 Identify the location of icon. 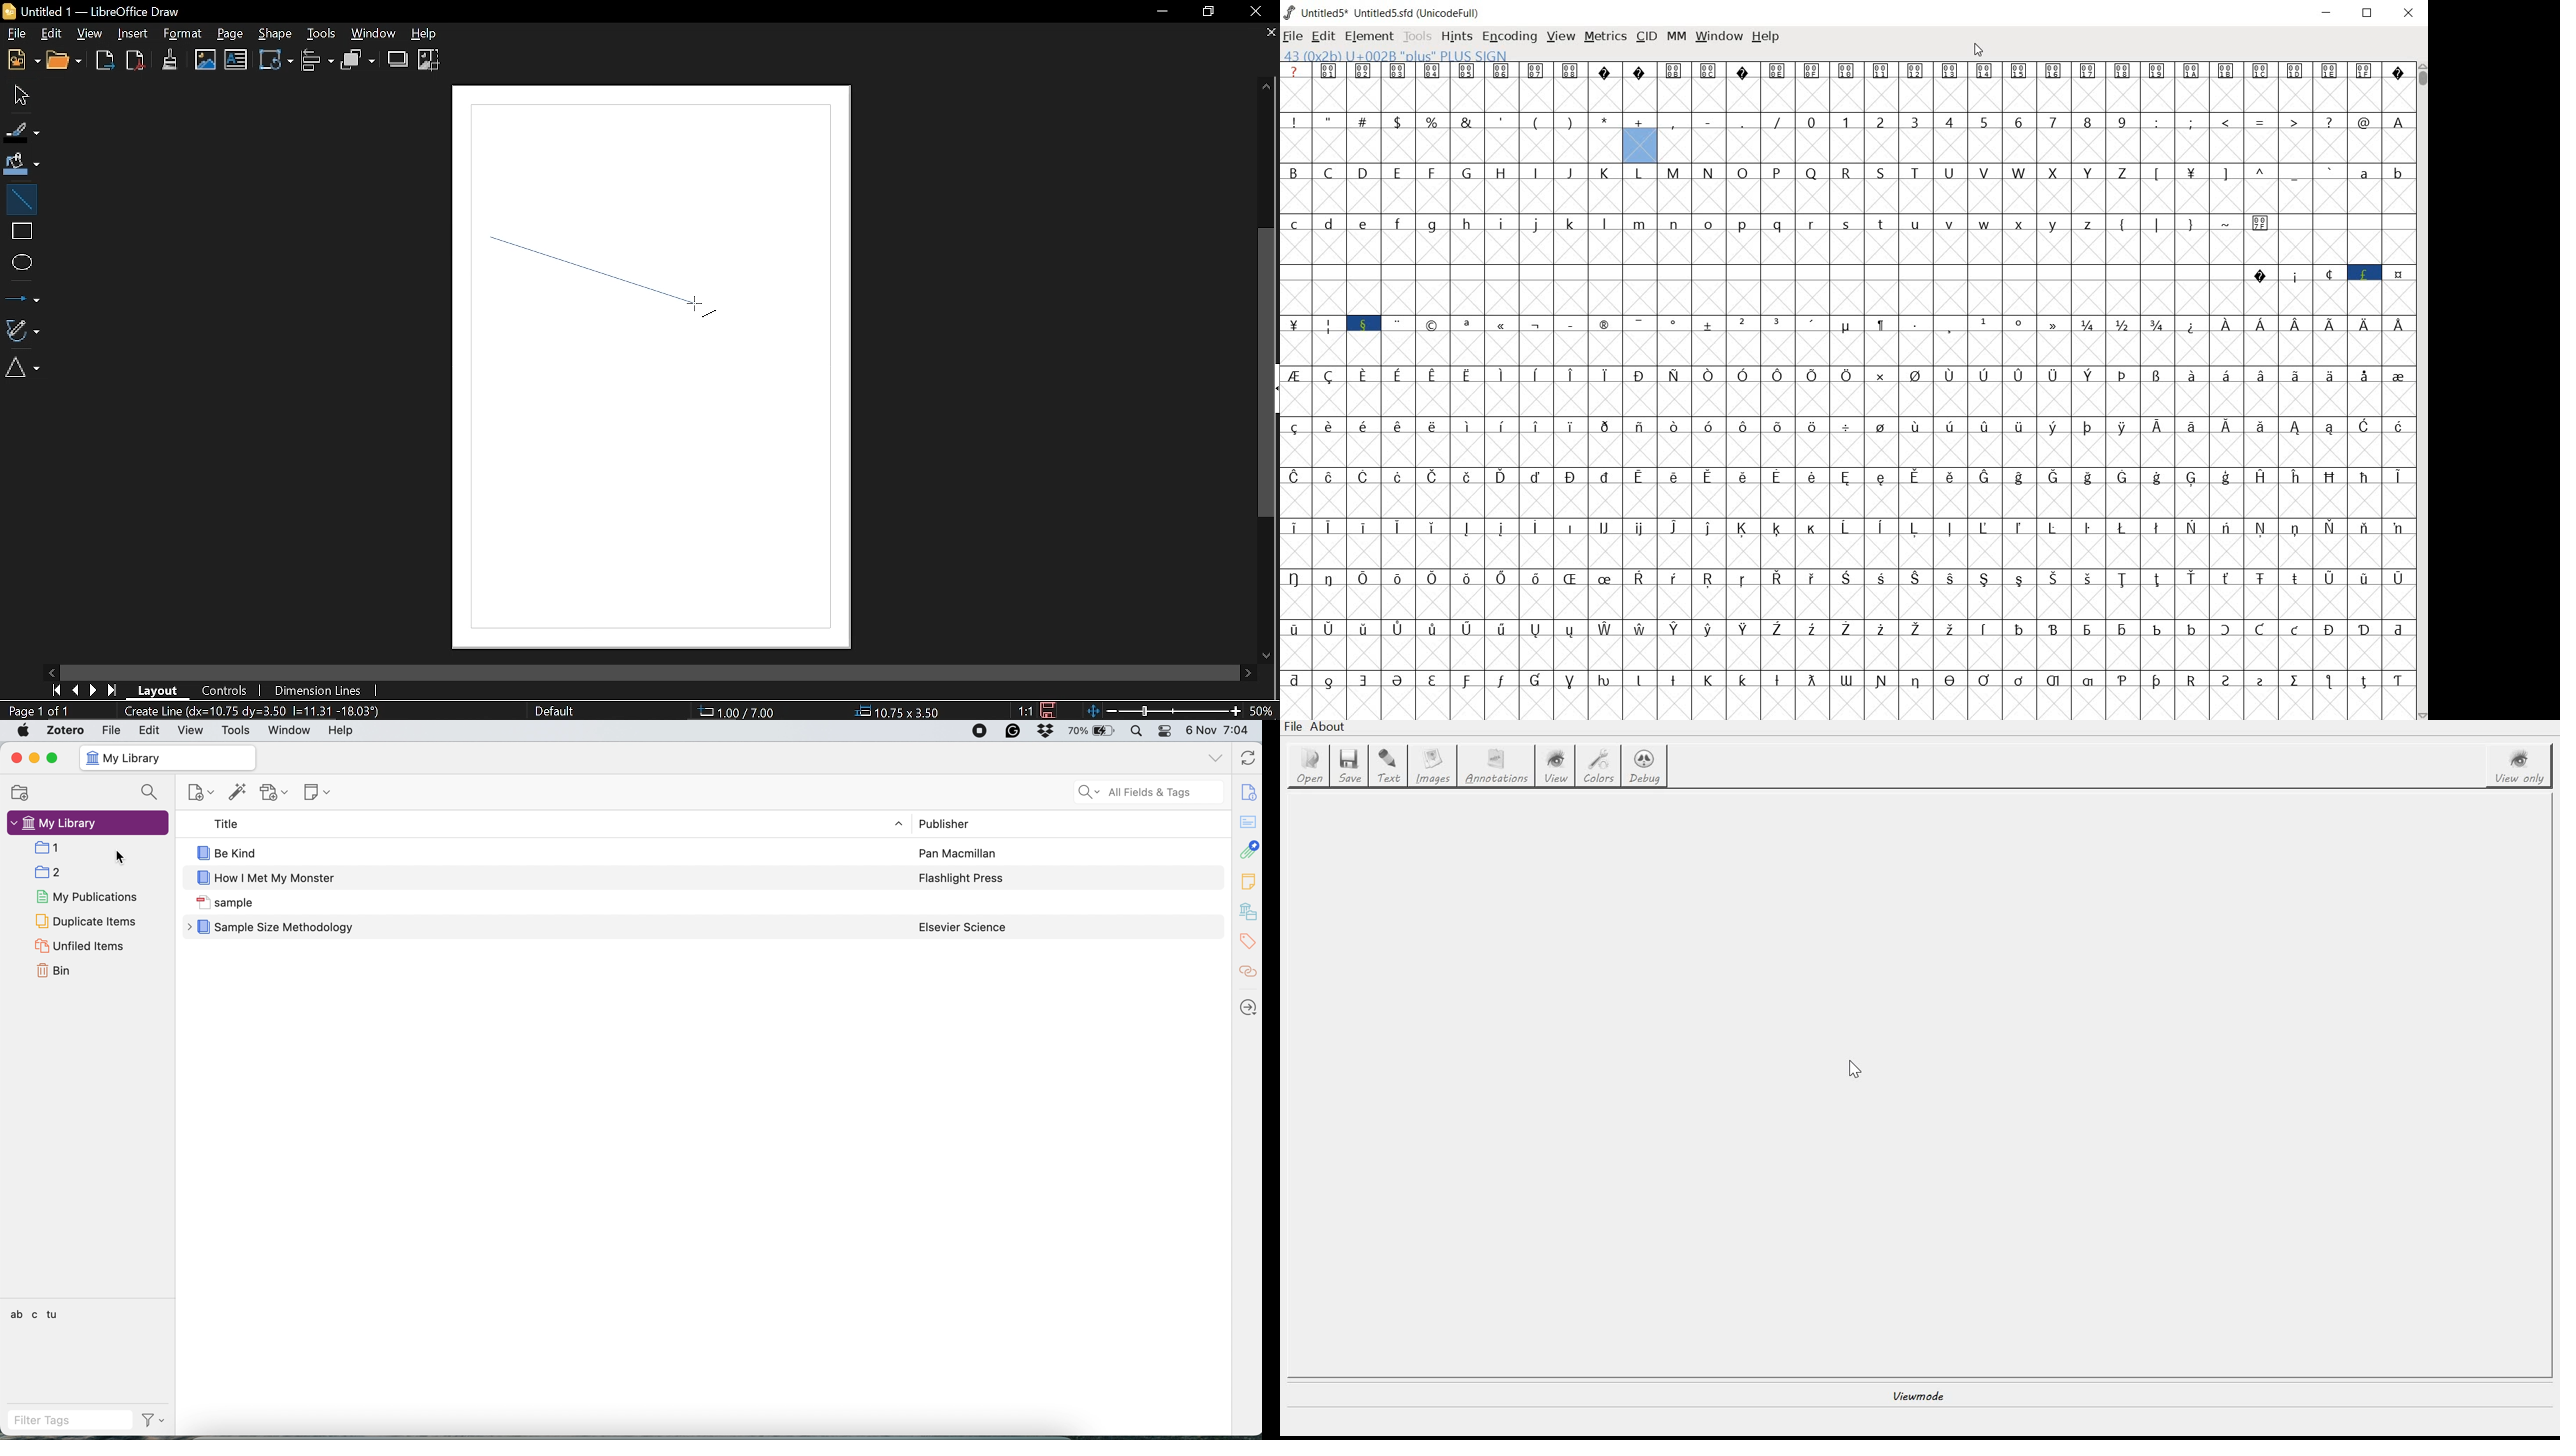
(203, 927).